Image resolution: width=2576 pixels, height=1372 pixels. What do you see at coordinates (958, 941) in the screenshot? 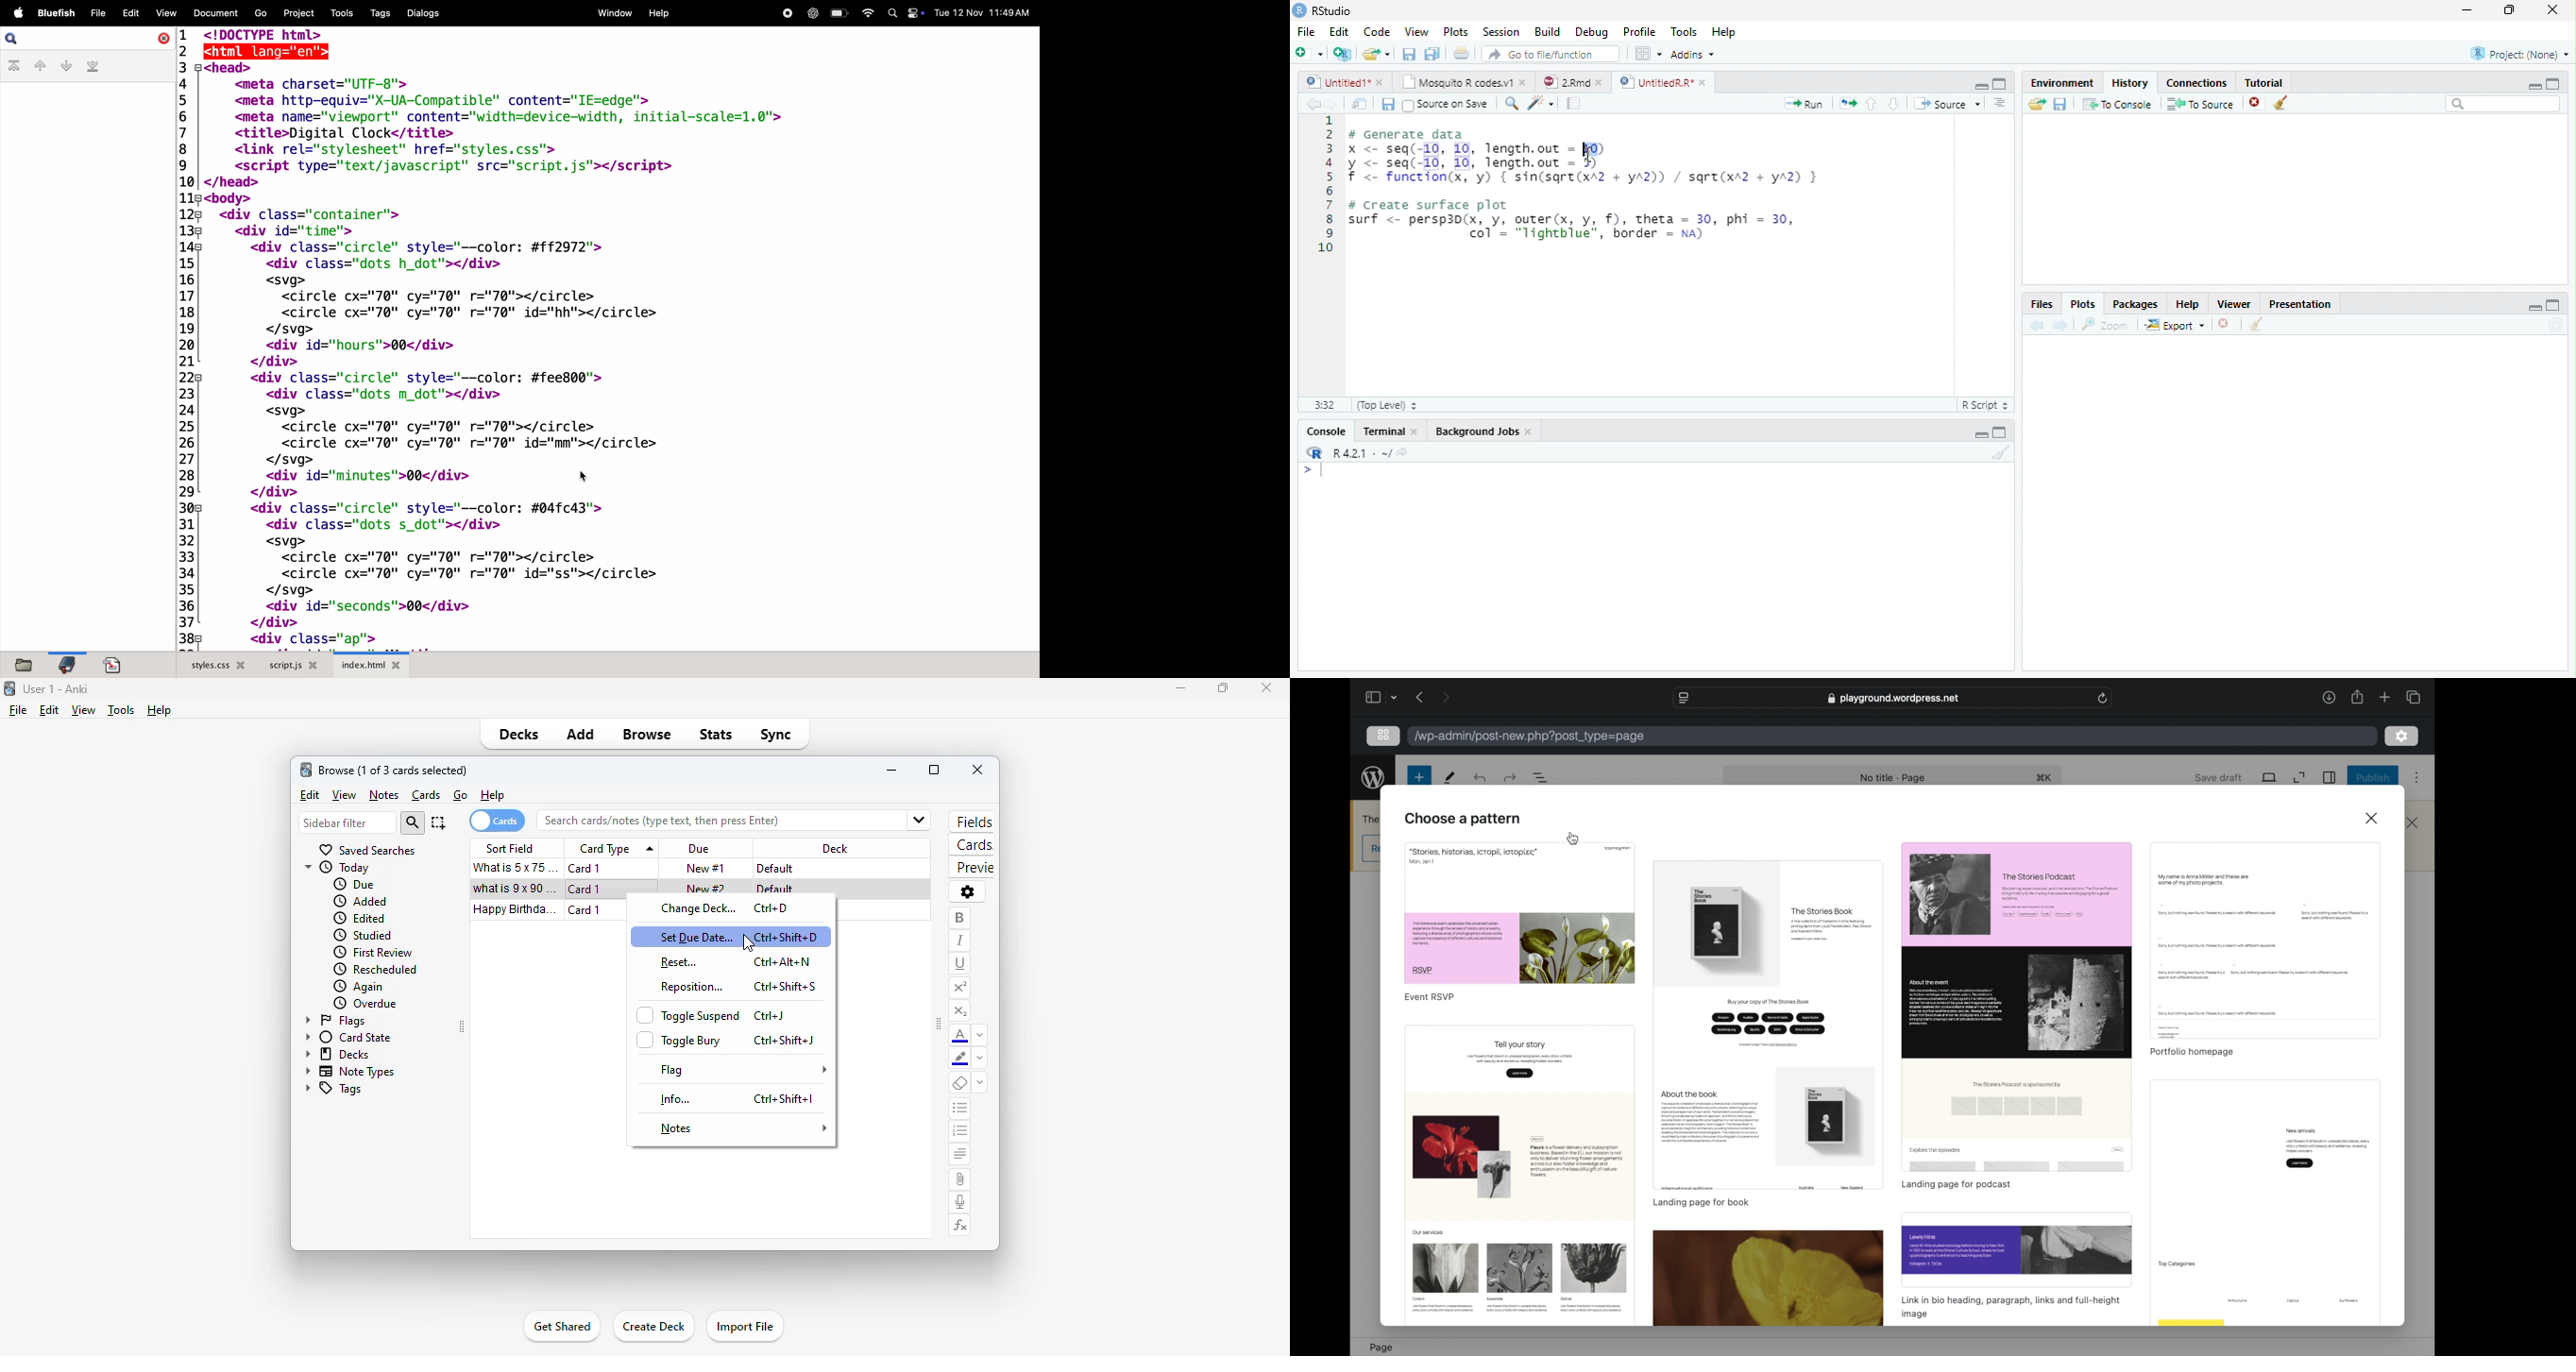
I see `italic` at bounding box center [958, 941].